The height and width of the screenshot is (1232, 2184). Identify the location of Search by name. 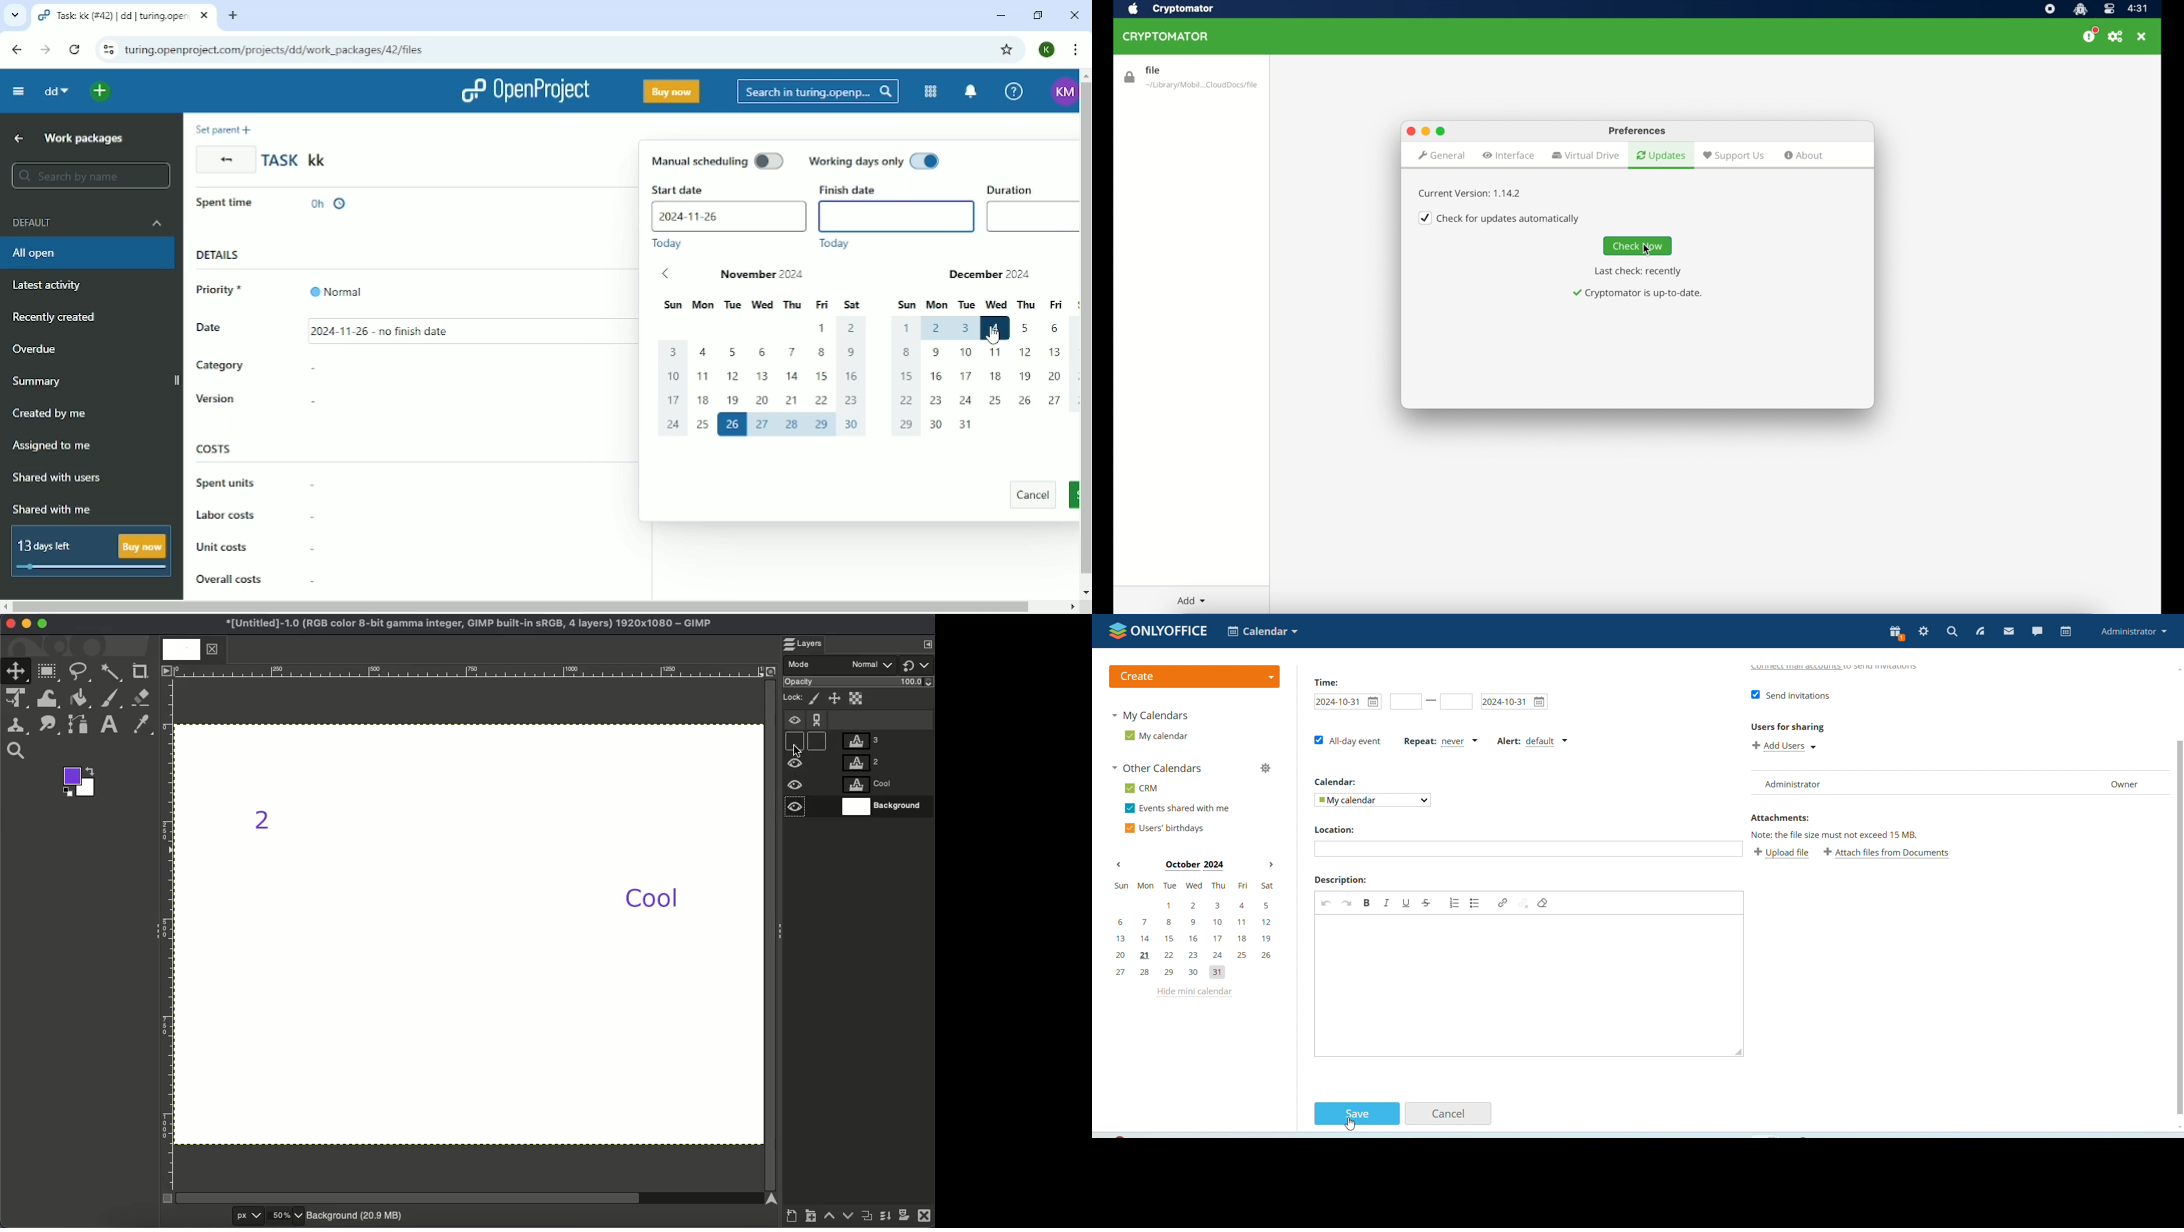
(87, 176).